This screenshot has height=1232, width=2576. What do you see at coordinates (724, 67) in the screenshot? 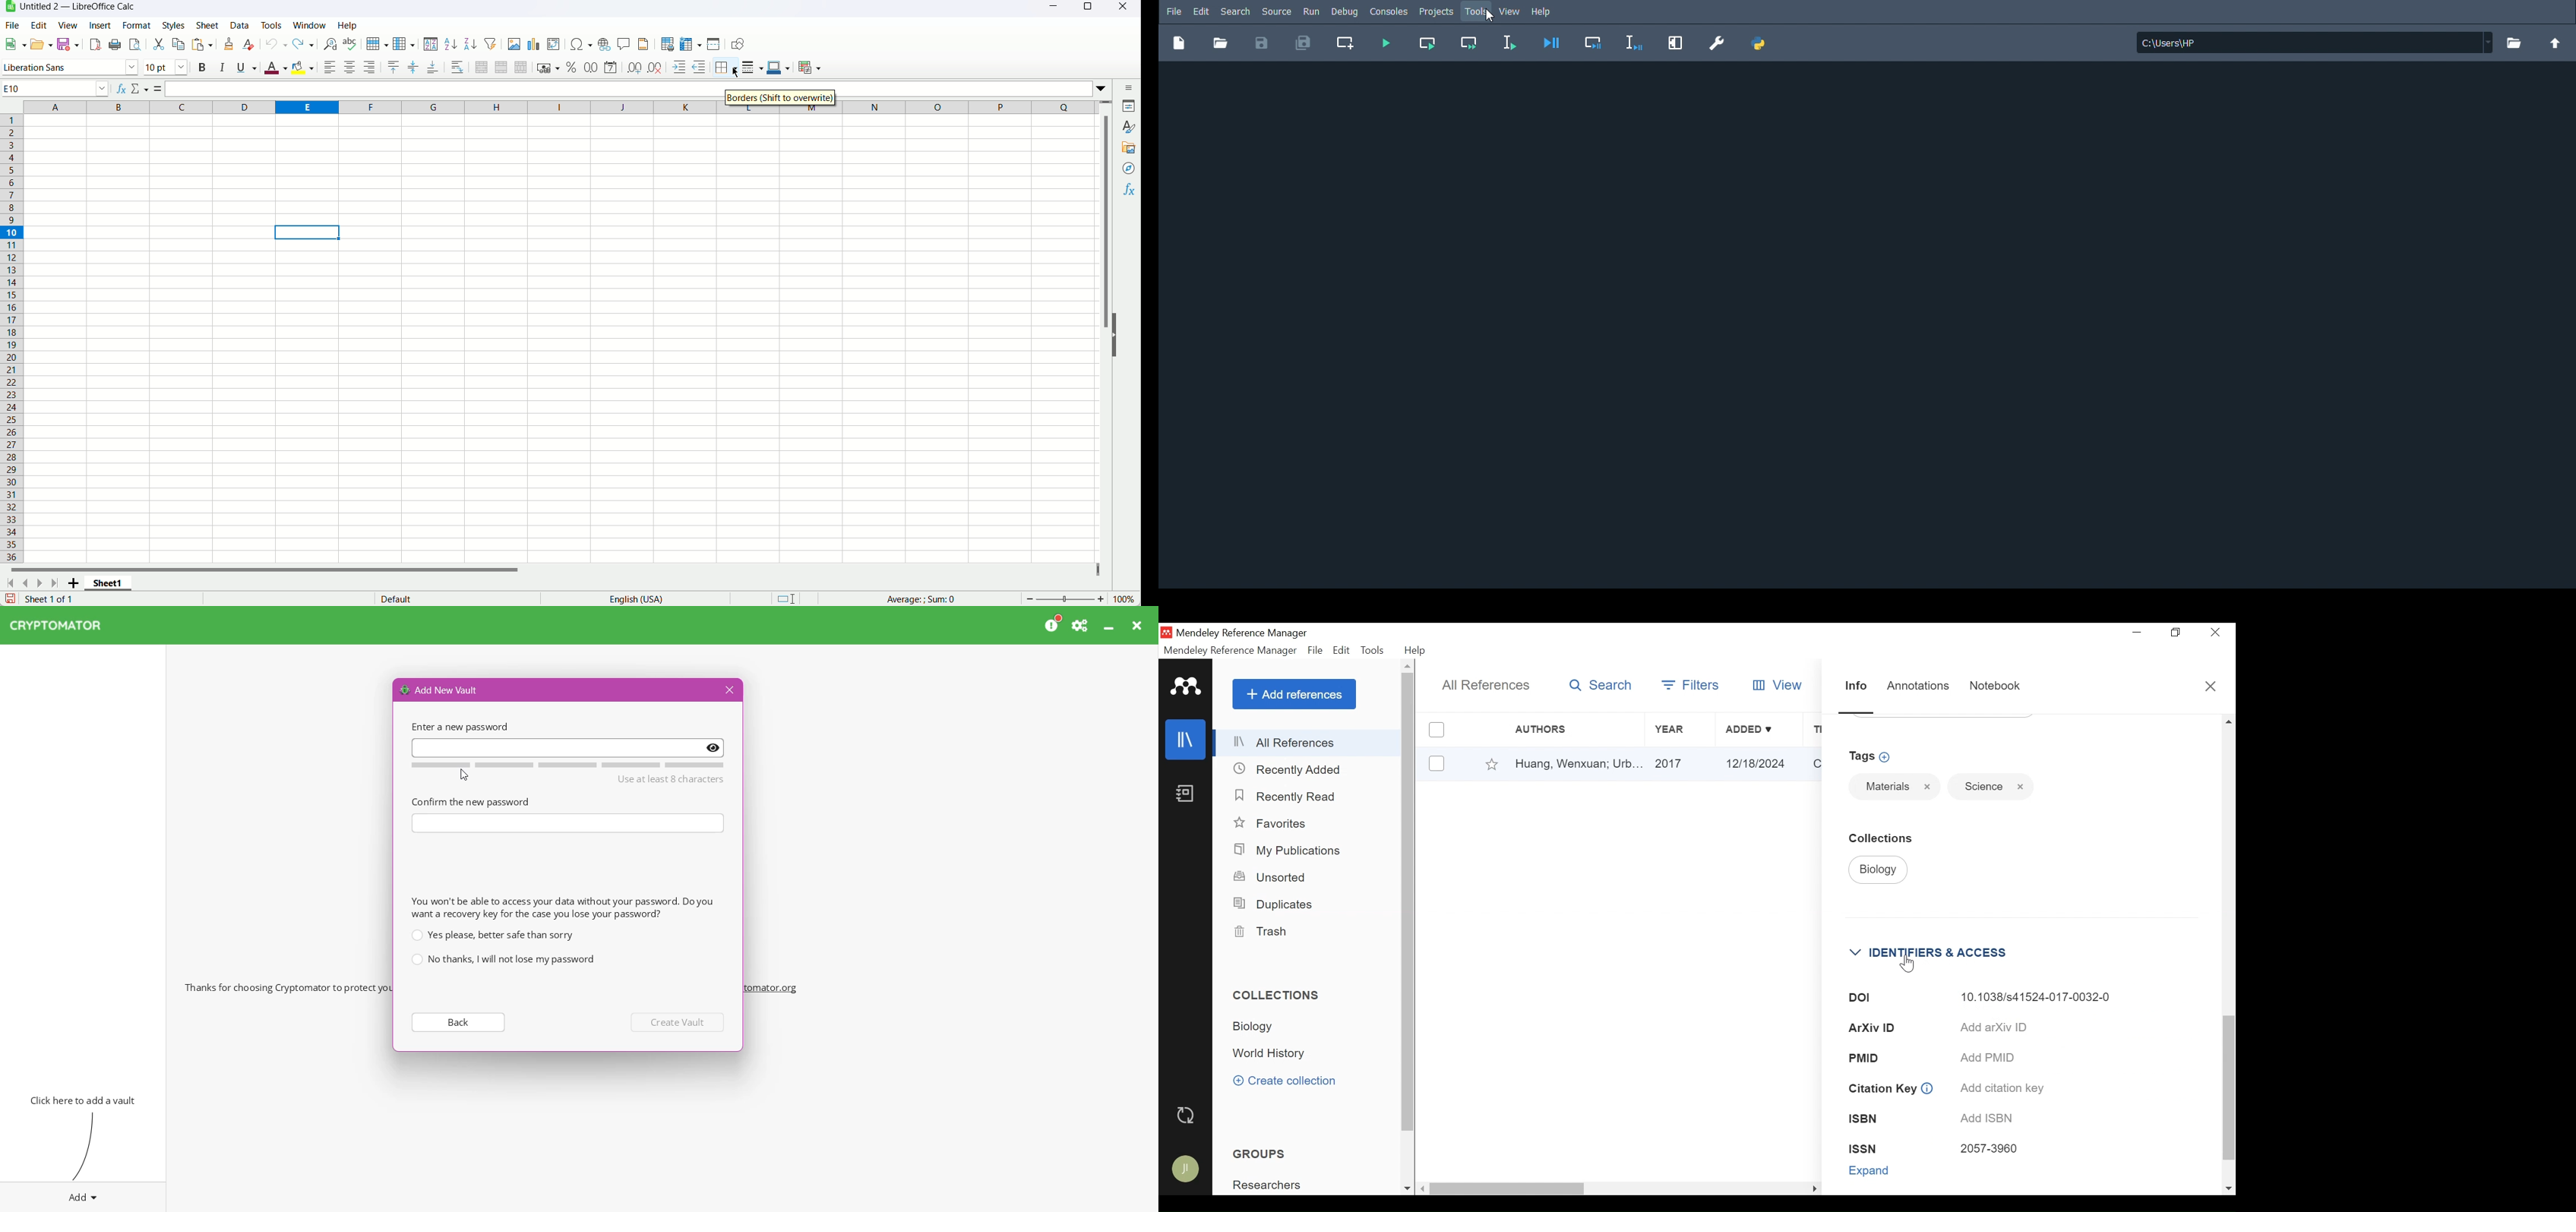
I see `Borders` at bounding box center [724, 67].